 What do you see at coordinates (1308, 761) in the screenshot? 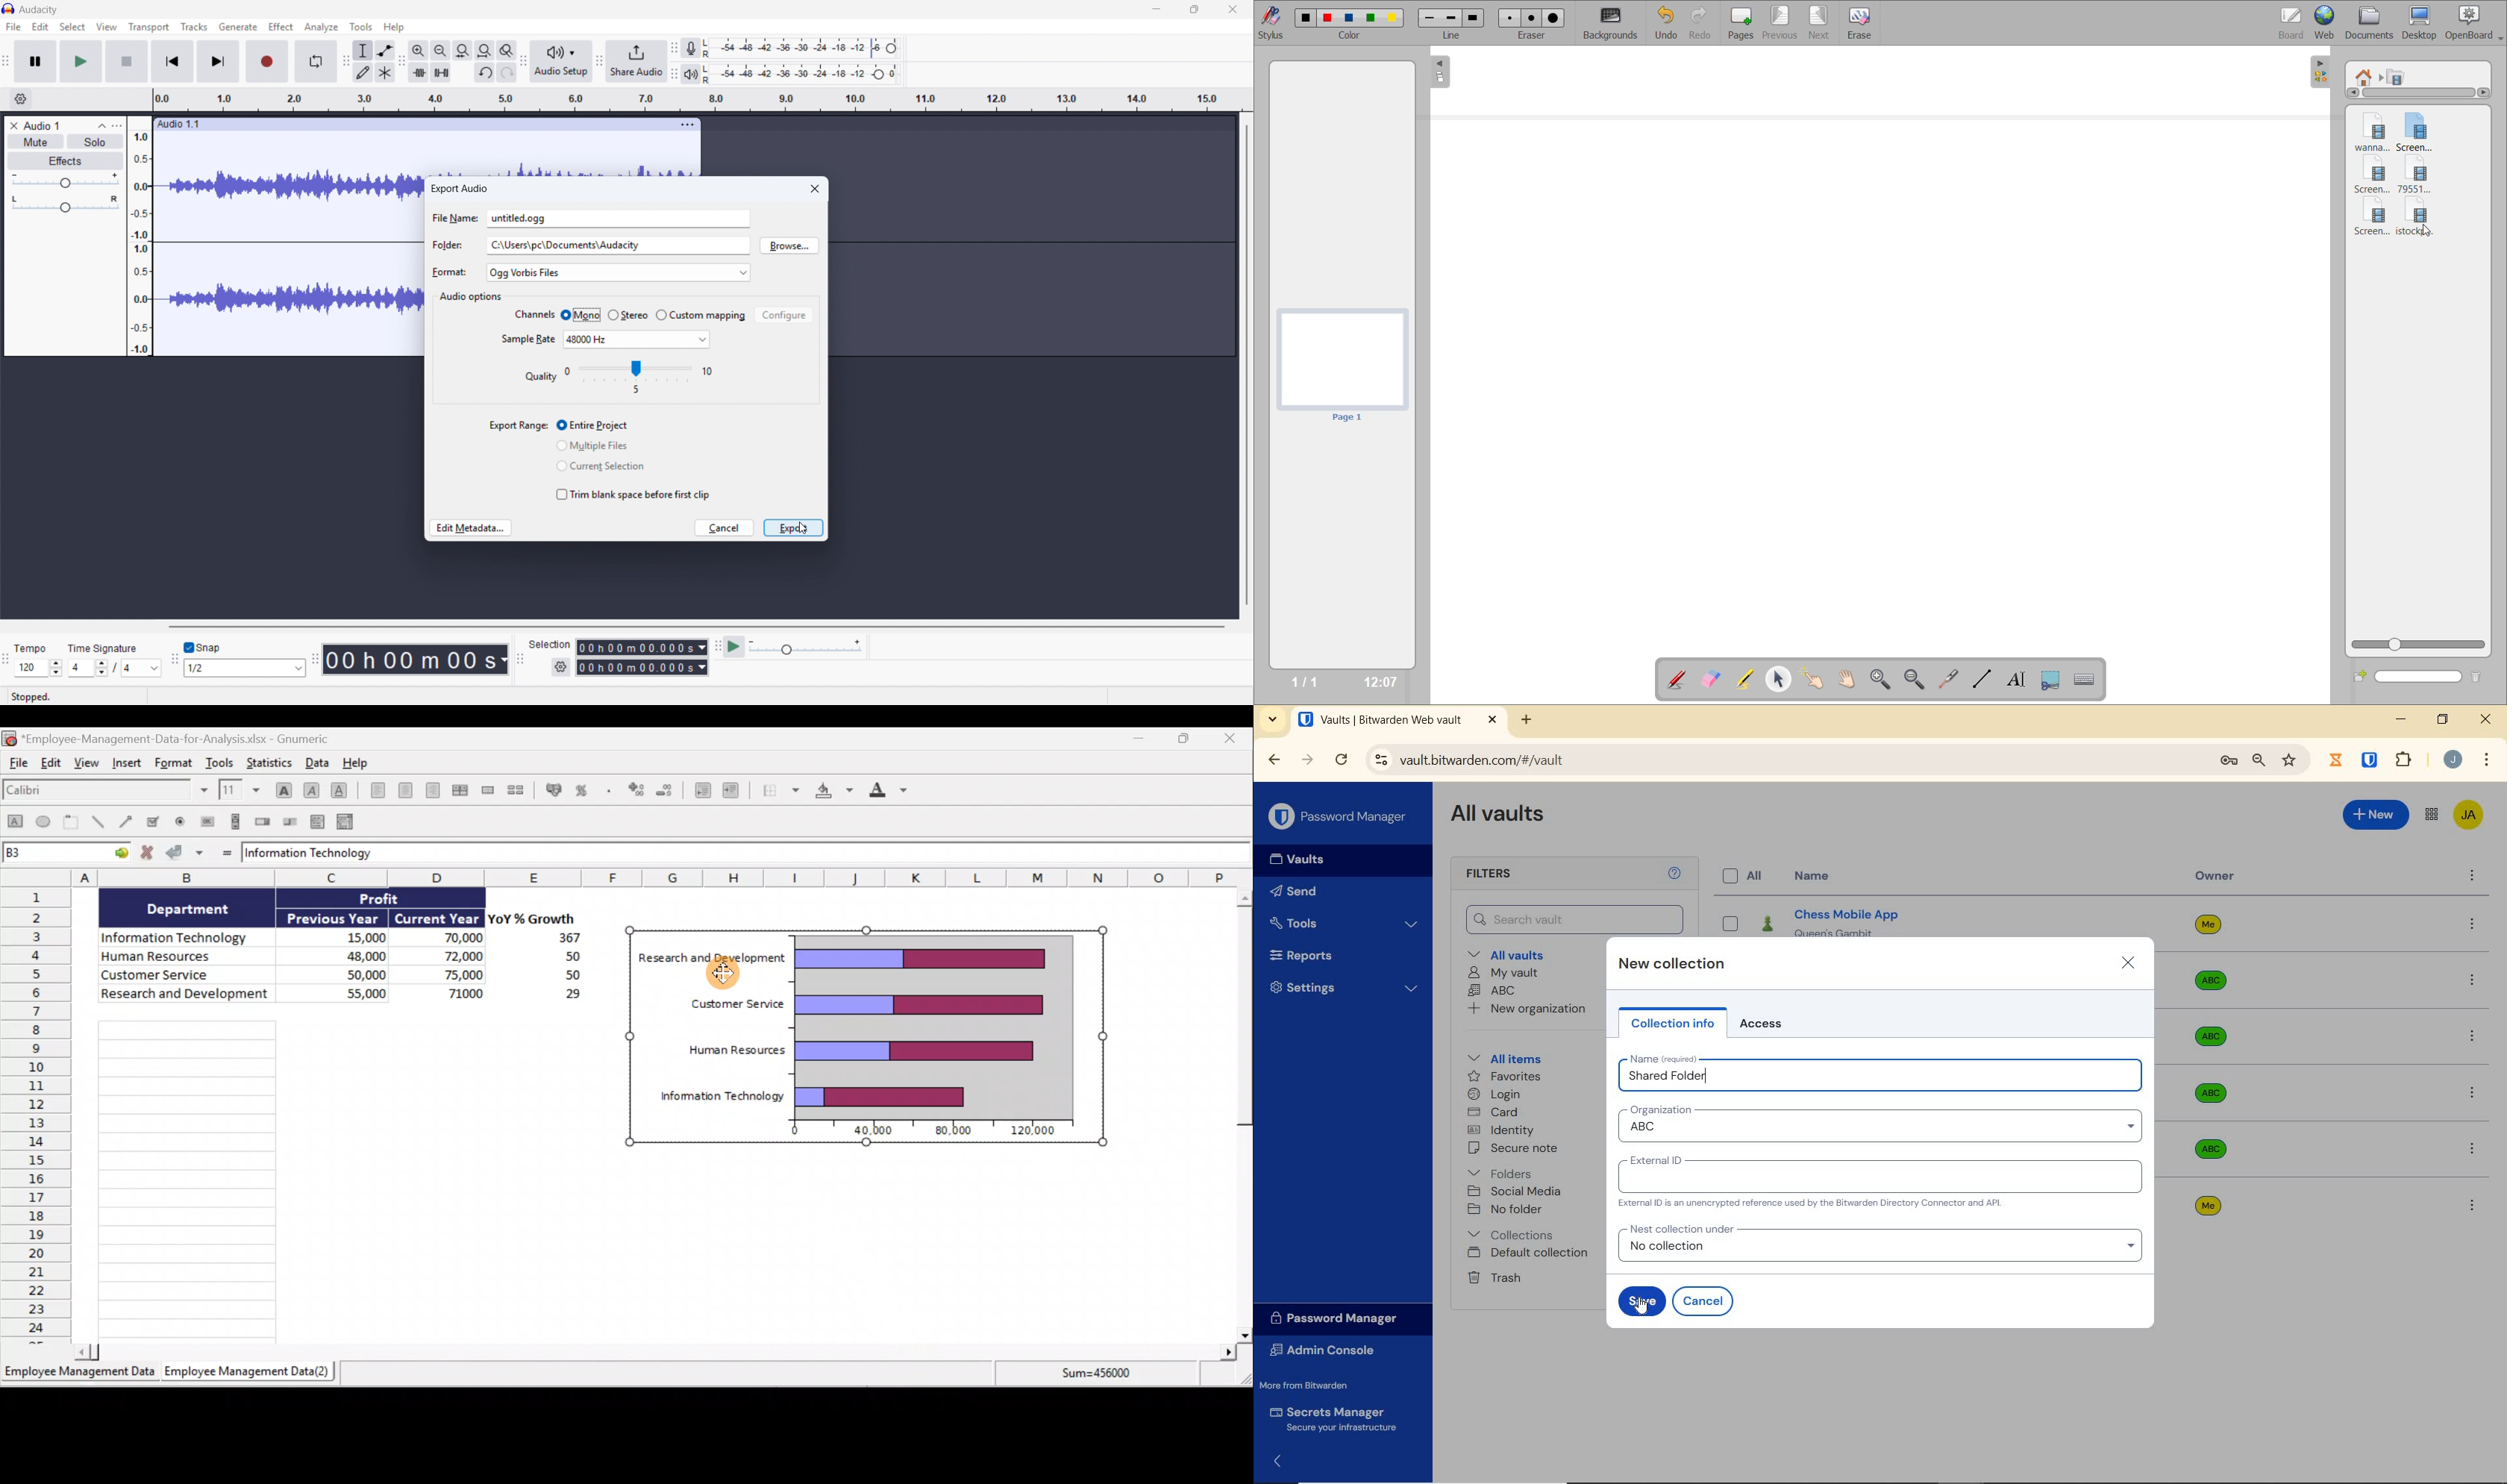
I see `forward` at bounding box center [1308, 761].